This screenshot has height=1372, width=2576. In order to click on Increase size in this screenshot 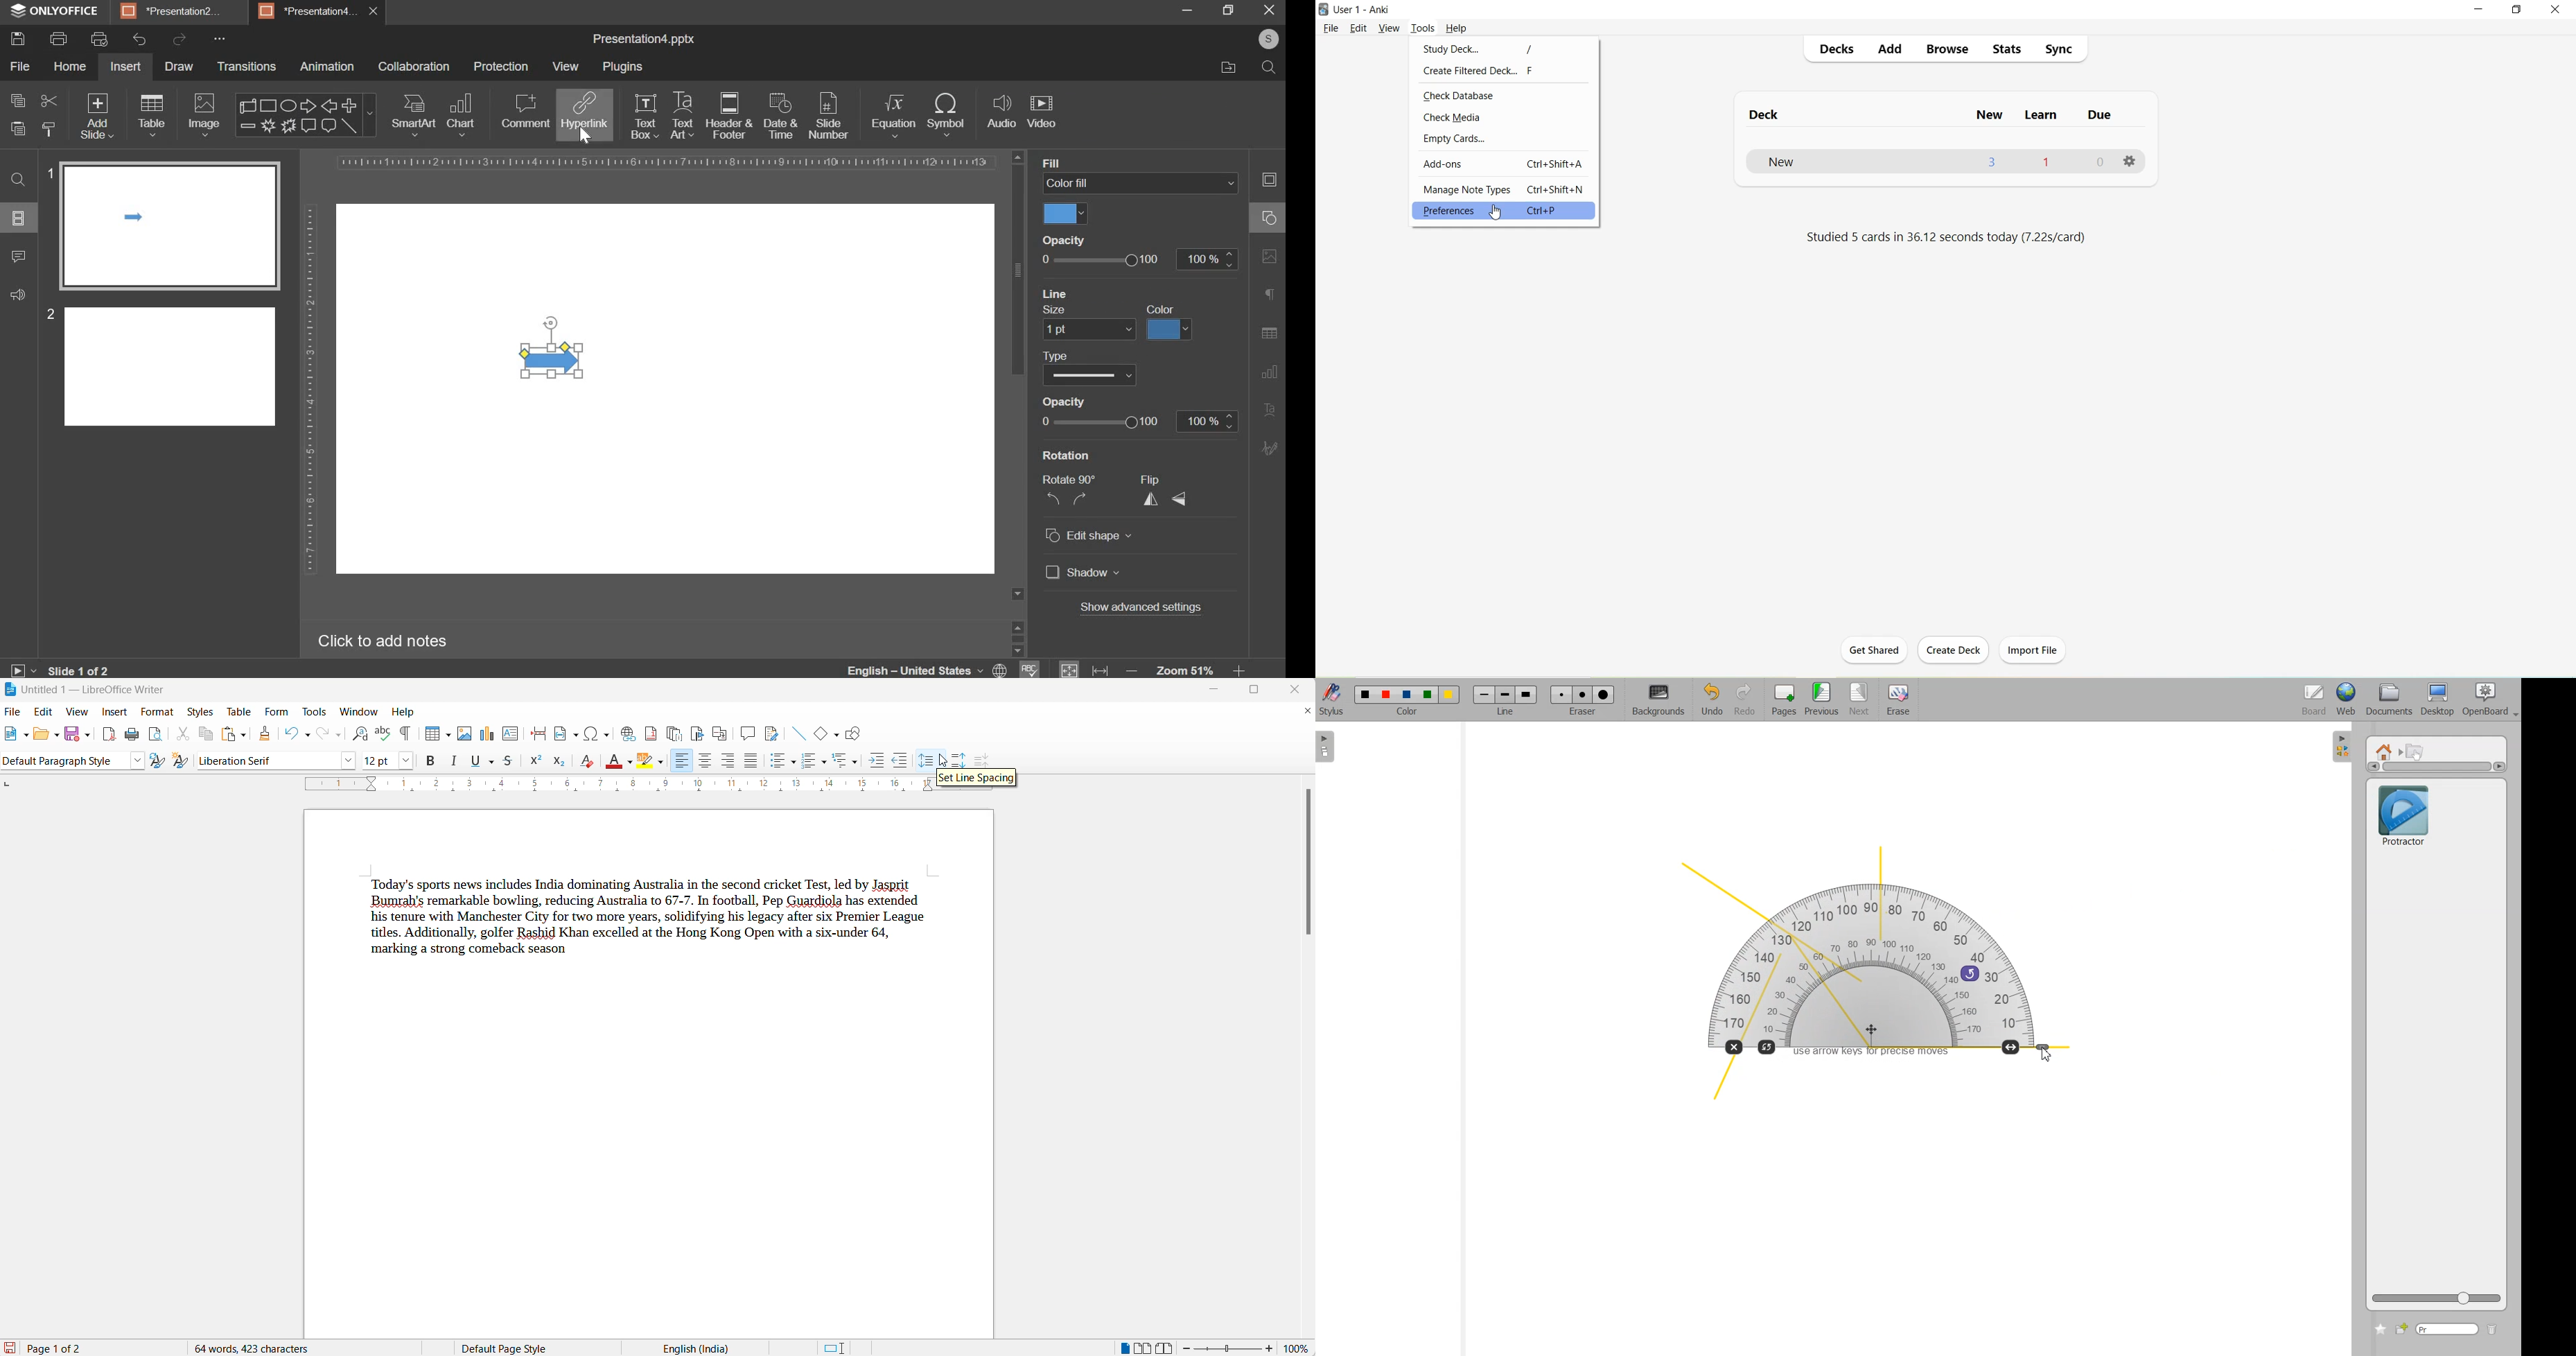, I will do `click(2012, 1047)`.